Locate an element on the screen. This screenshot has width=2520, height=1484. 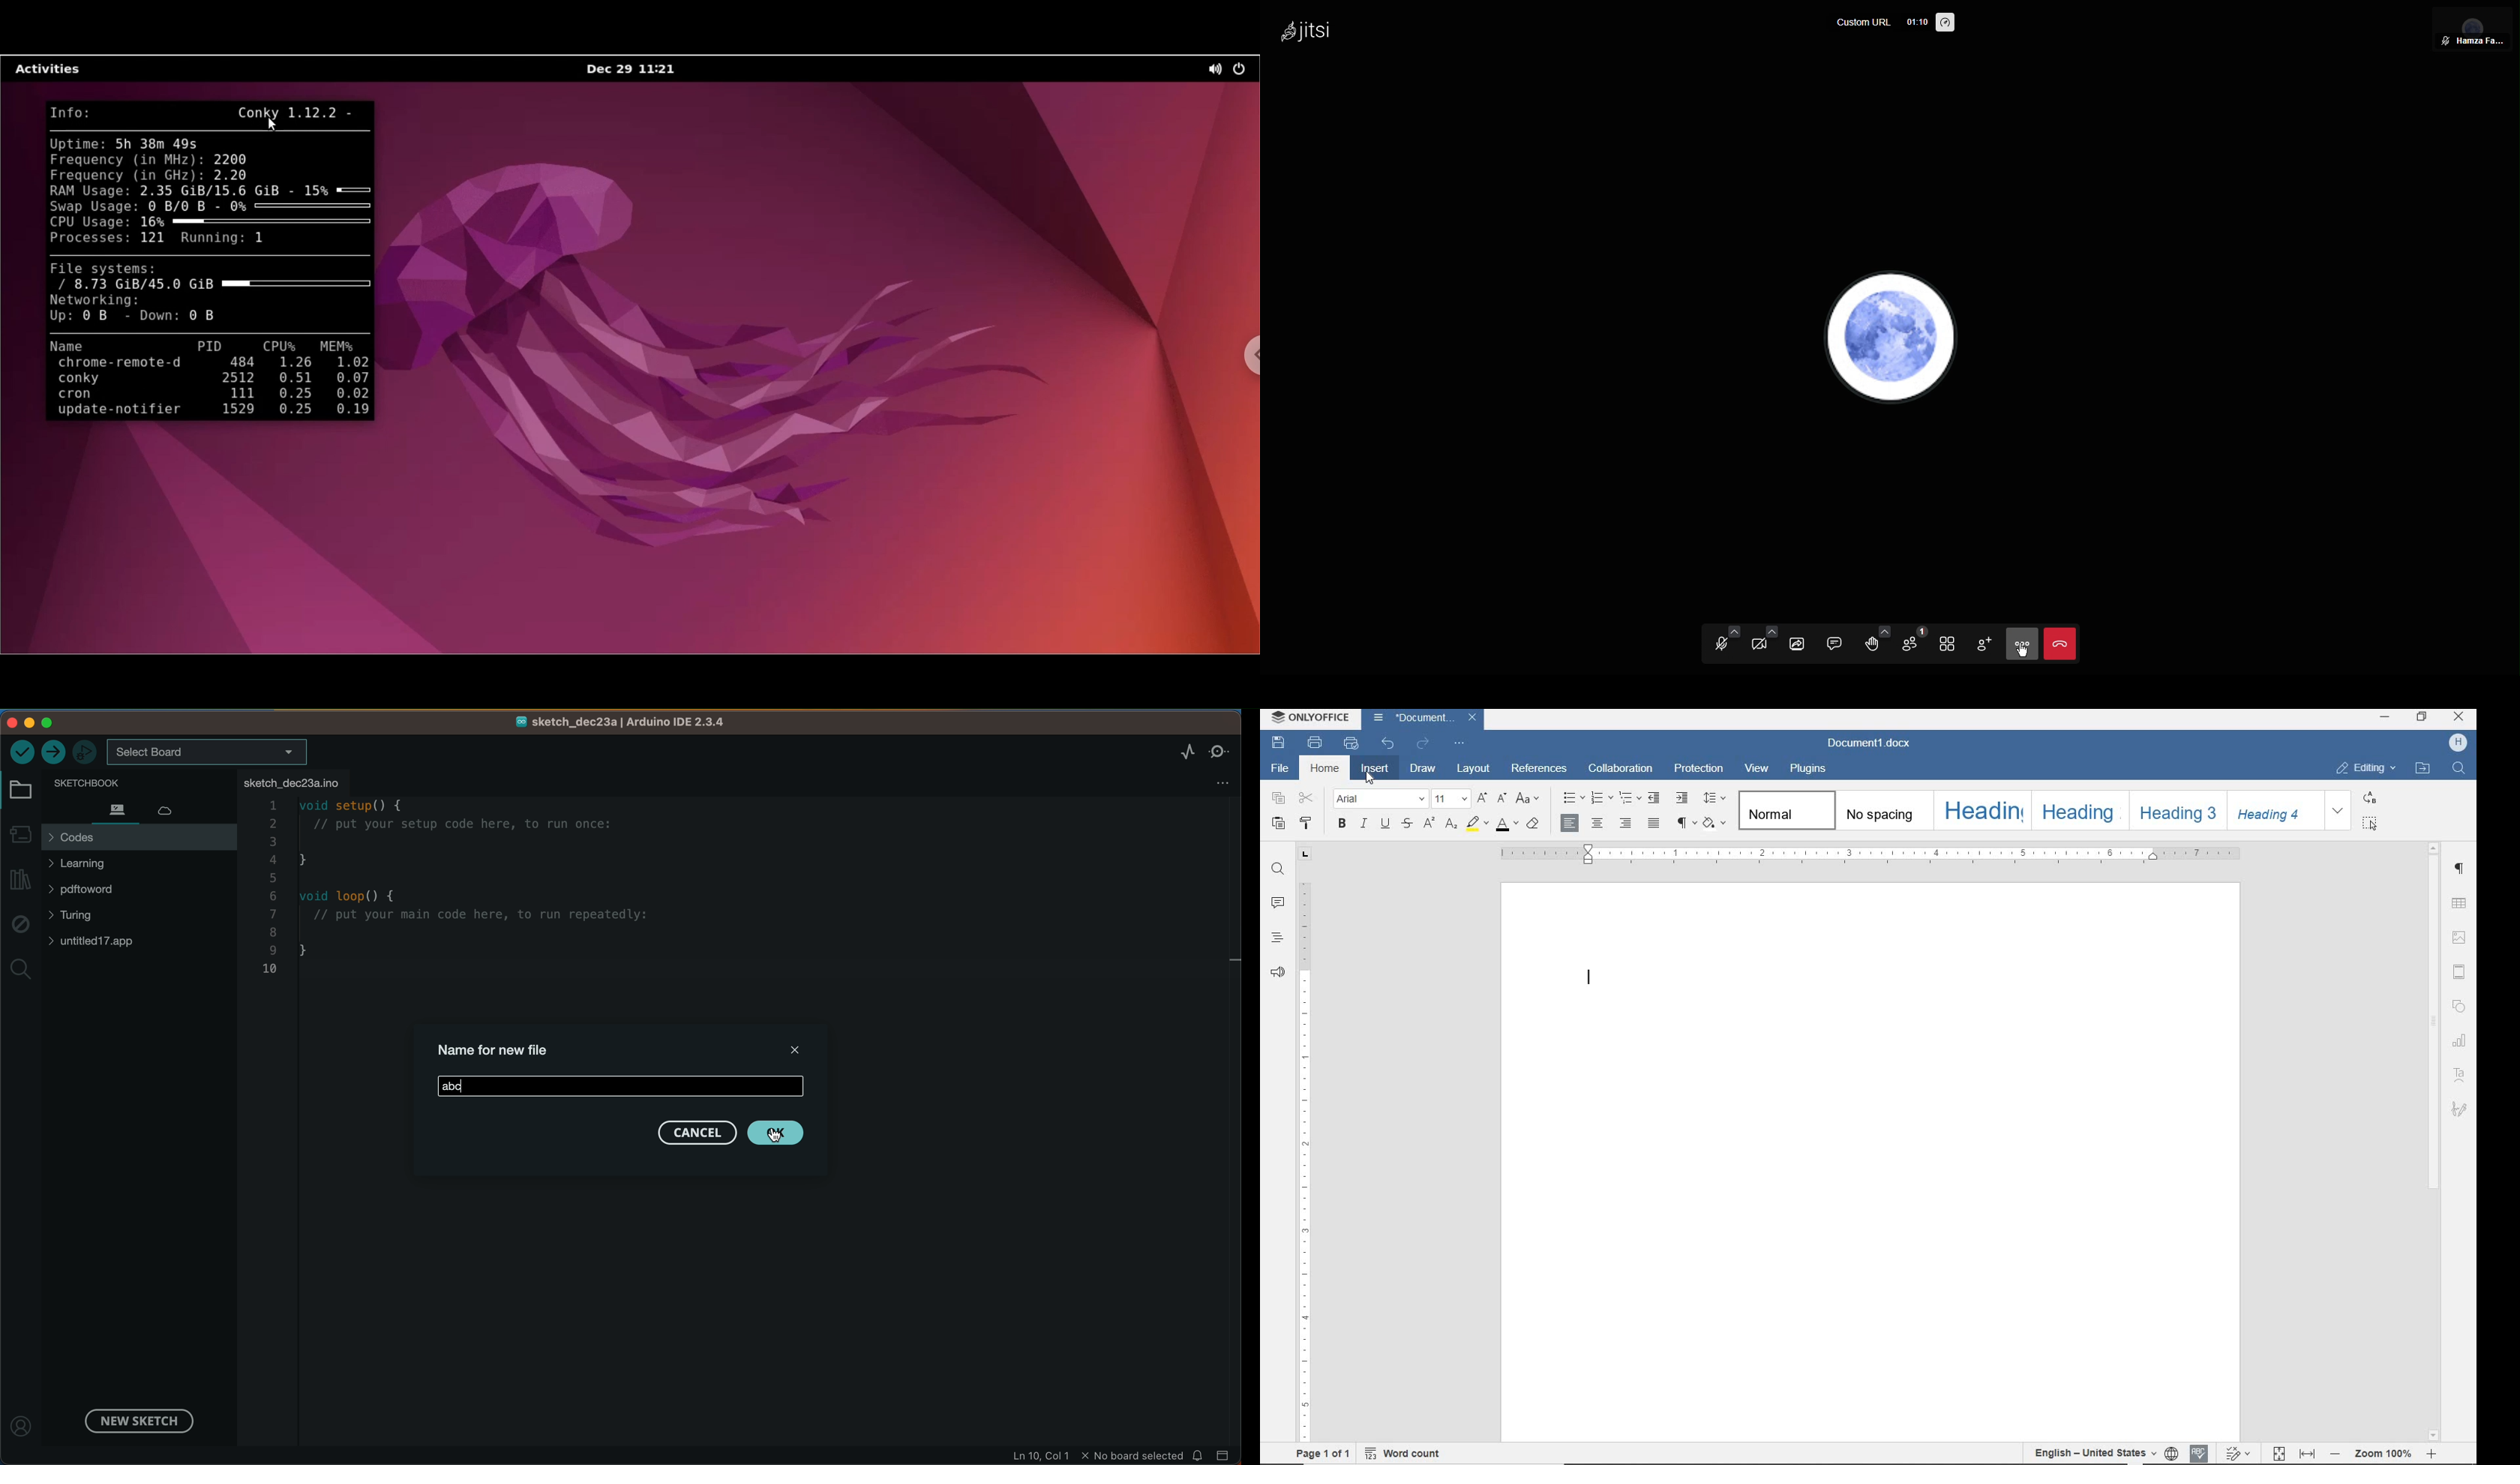
bullets is located at coordinates (1571, 798).